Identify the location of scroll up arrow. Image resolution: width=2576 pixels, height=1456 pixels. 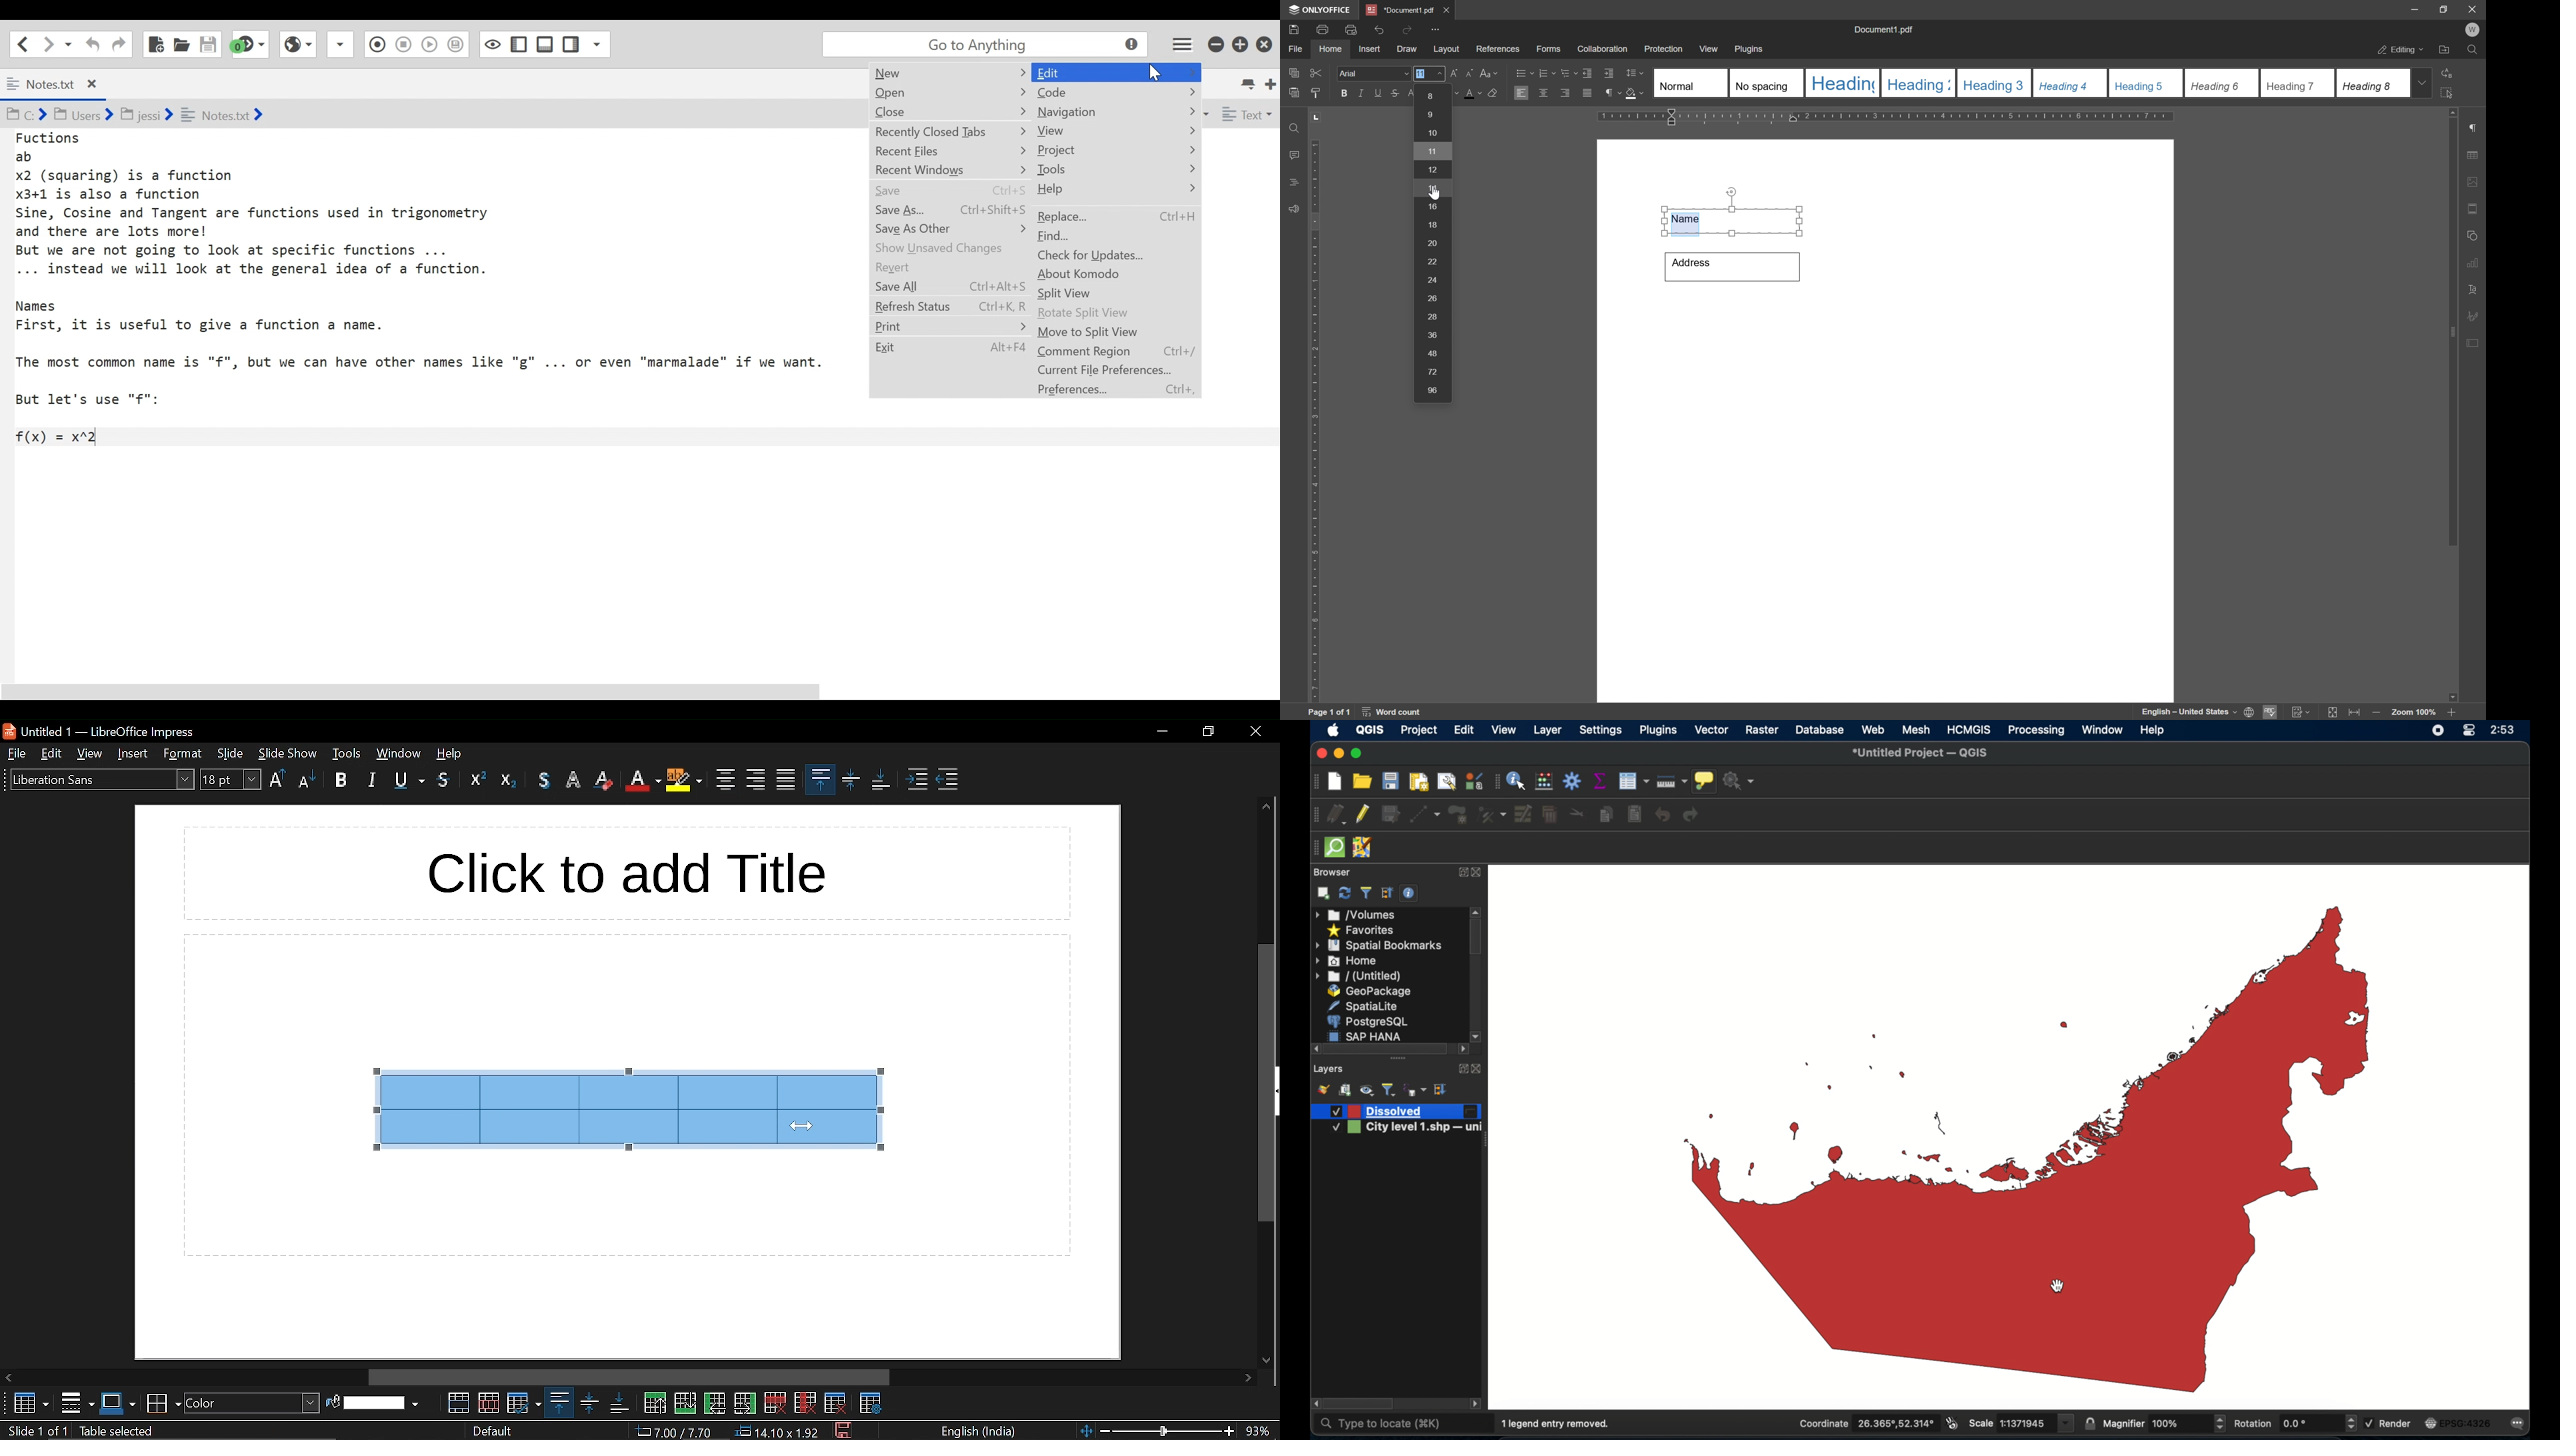
(1477, 911).